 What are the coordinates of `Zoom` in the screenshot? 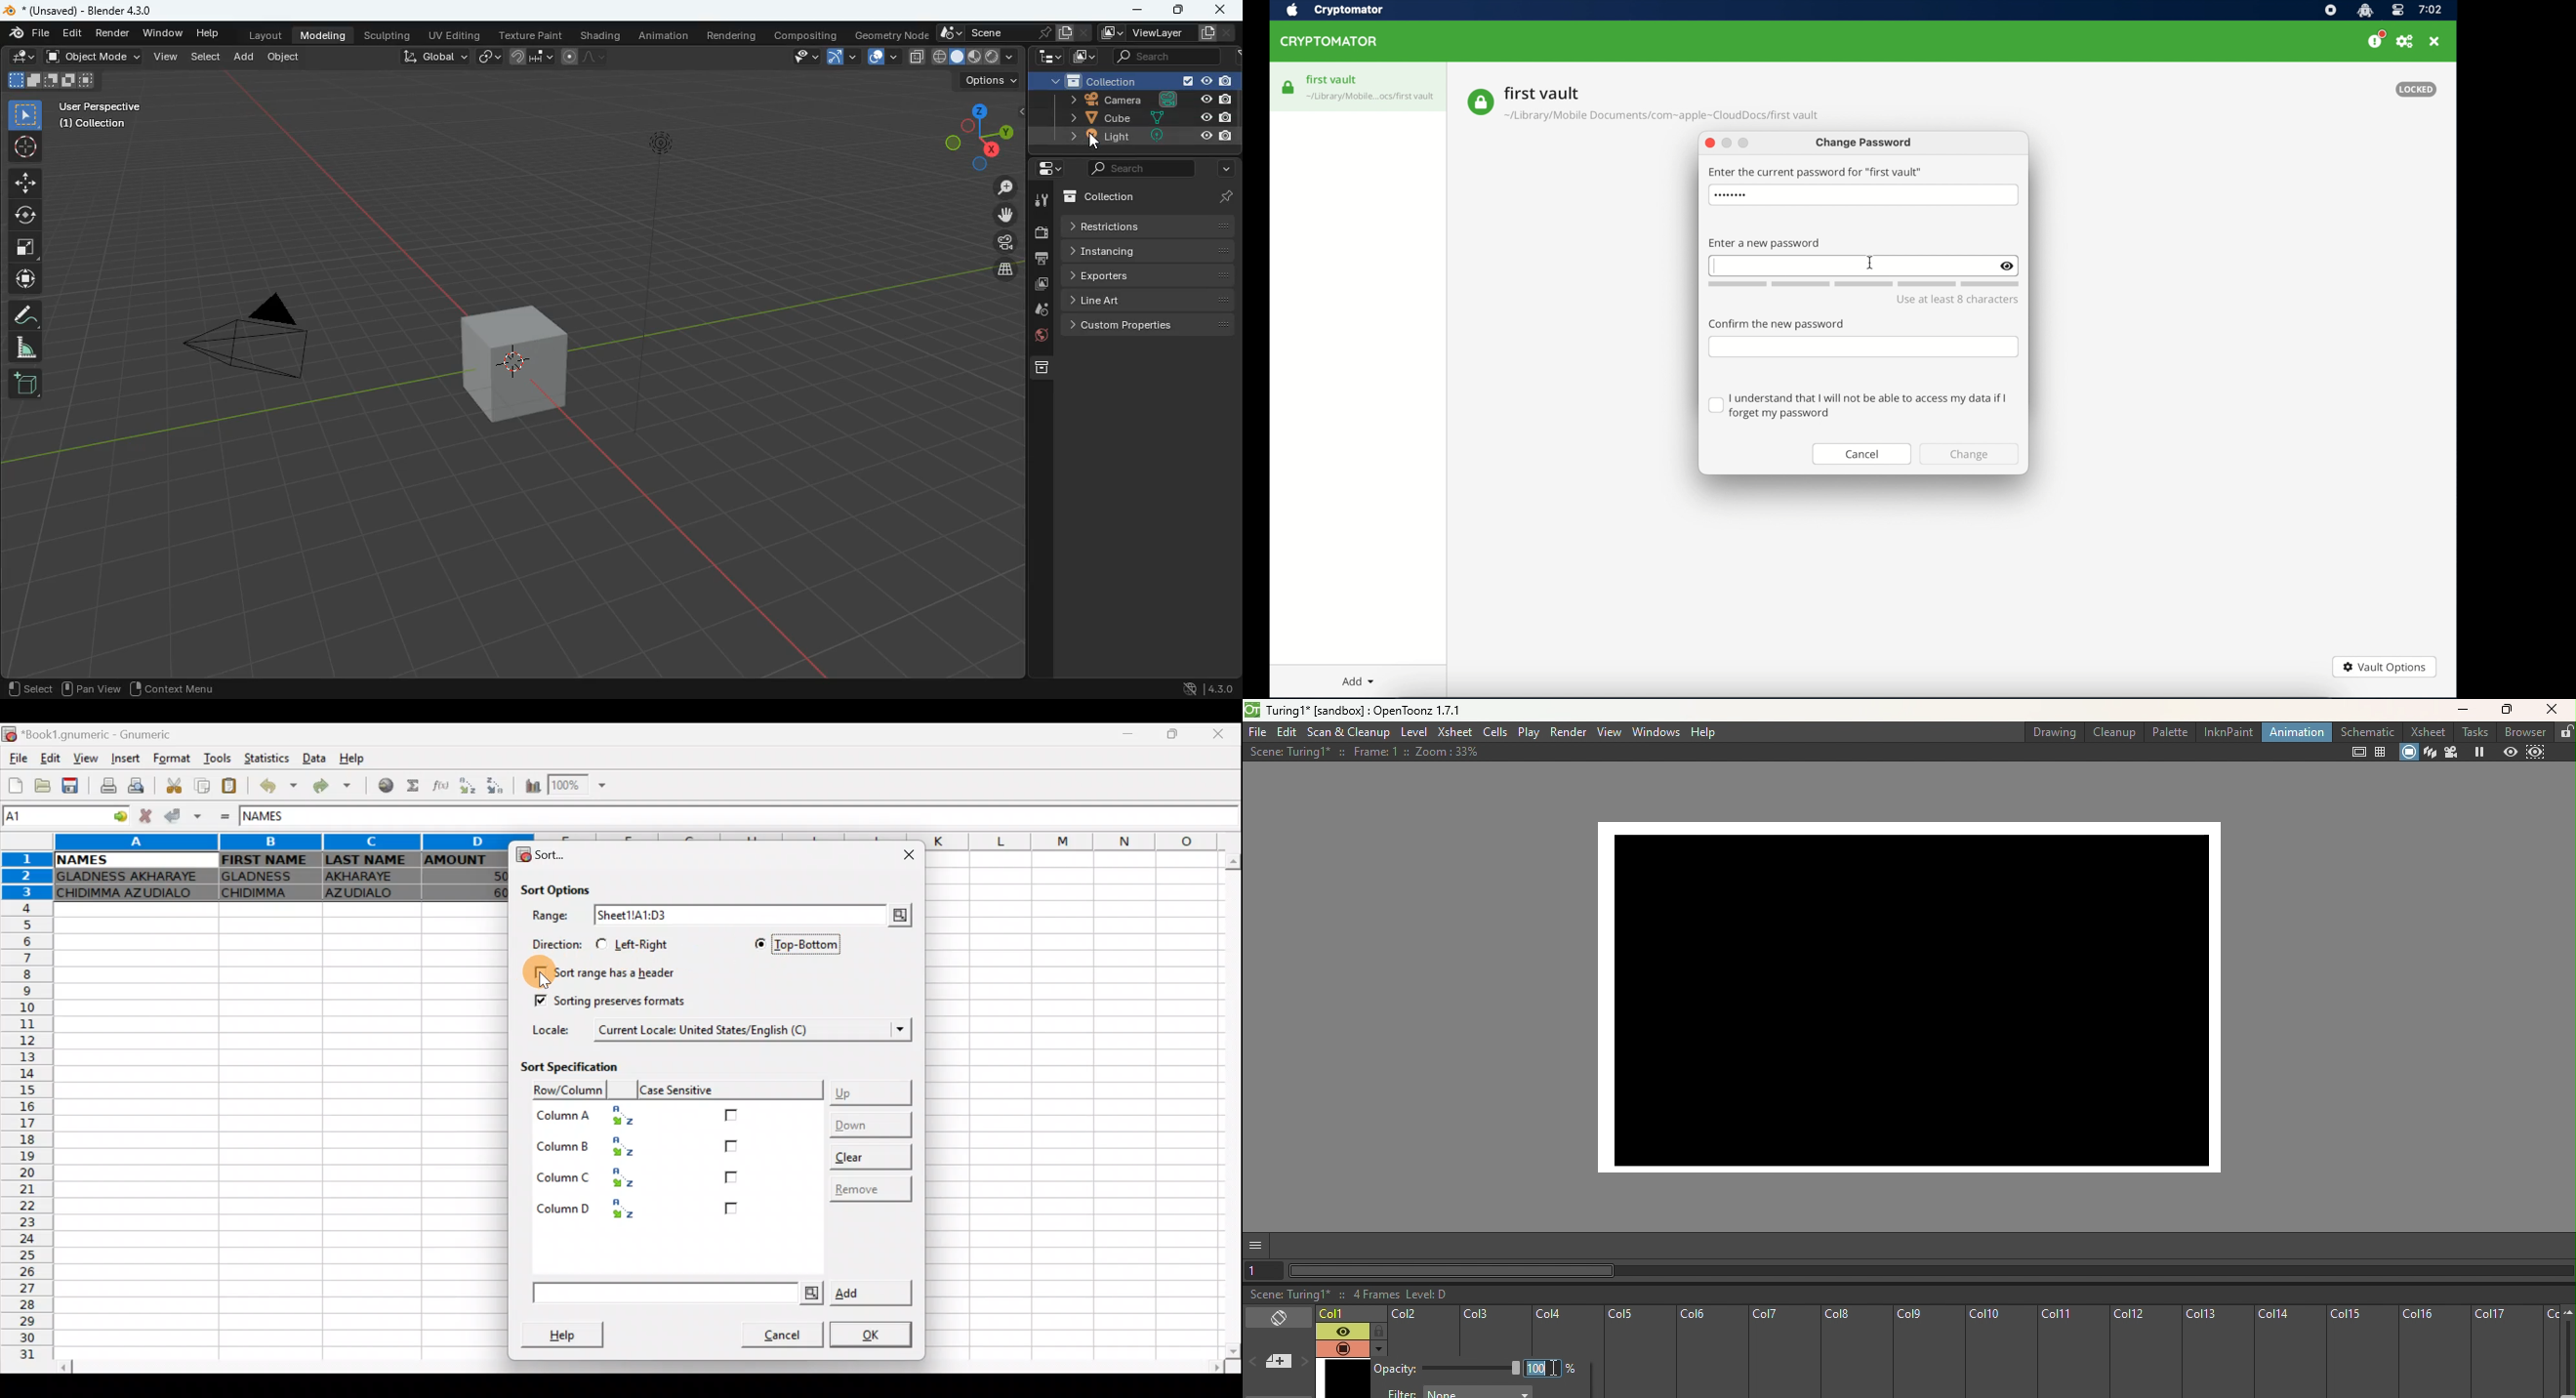 It's located at (581, 783).